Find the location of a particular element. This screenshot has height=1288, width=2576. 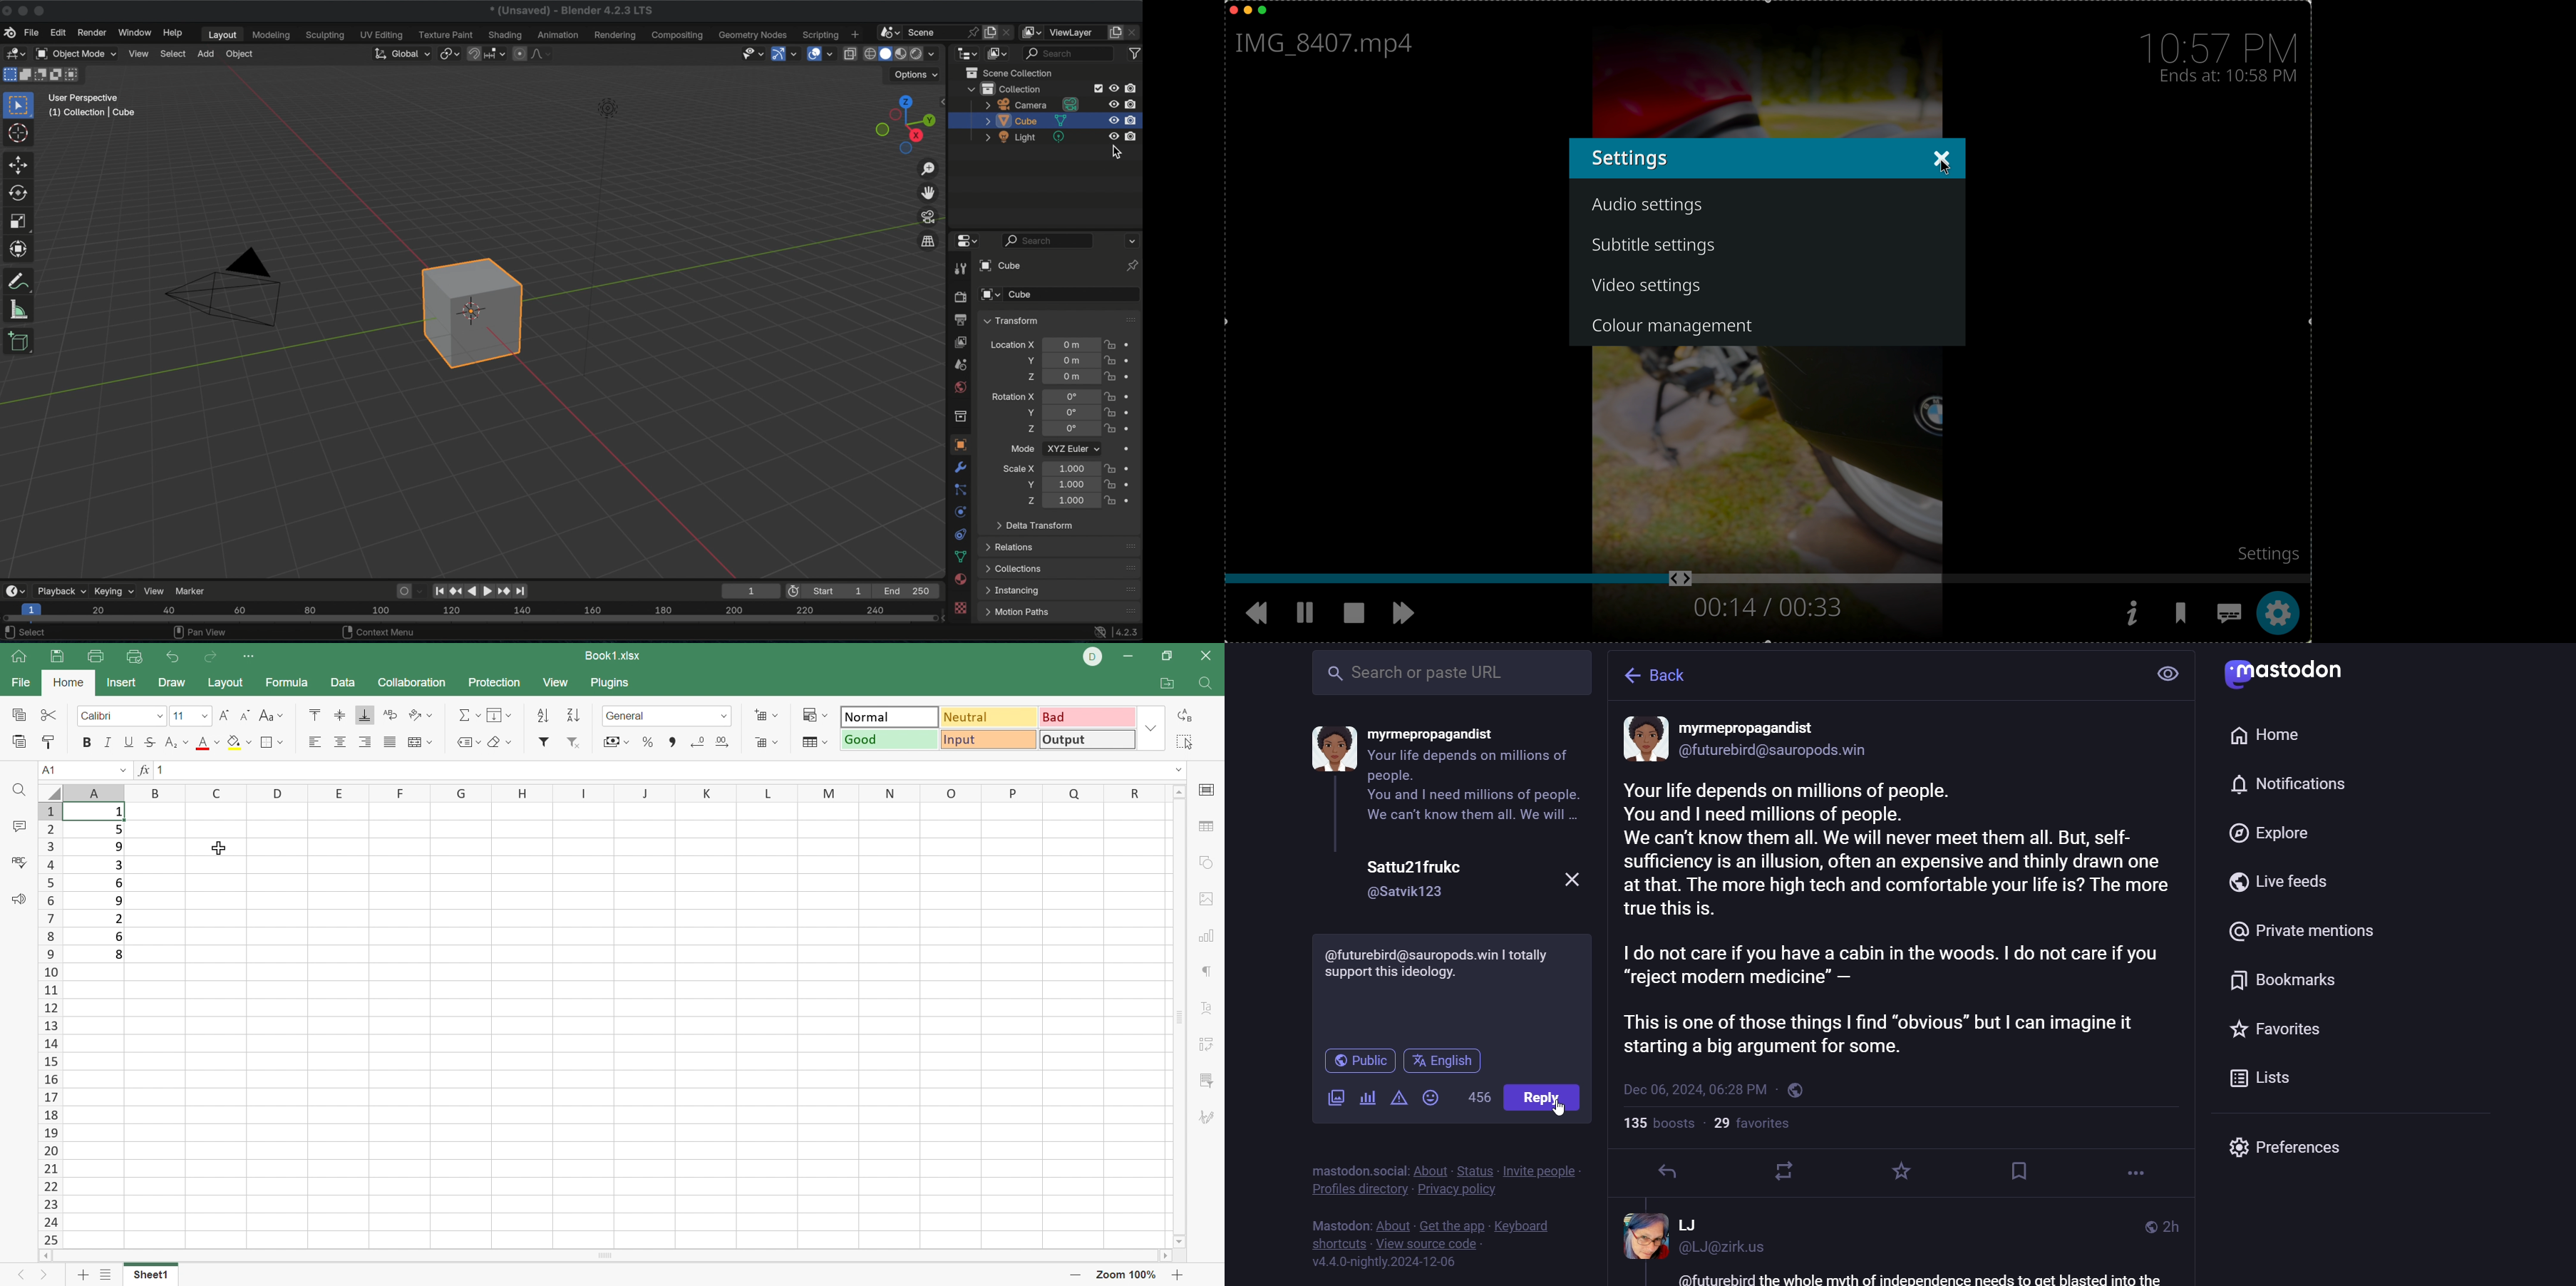

Spell checking is located at coordinates (22, 861).